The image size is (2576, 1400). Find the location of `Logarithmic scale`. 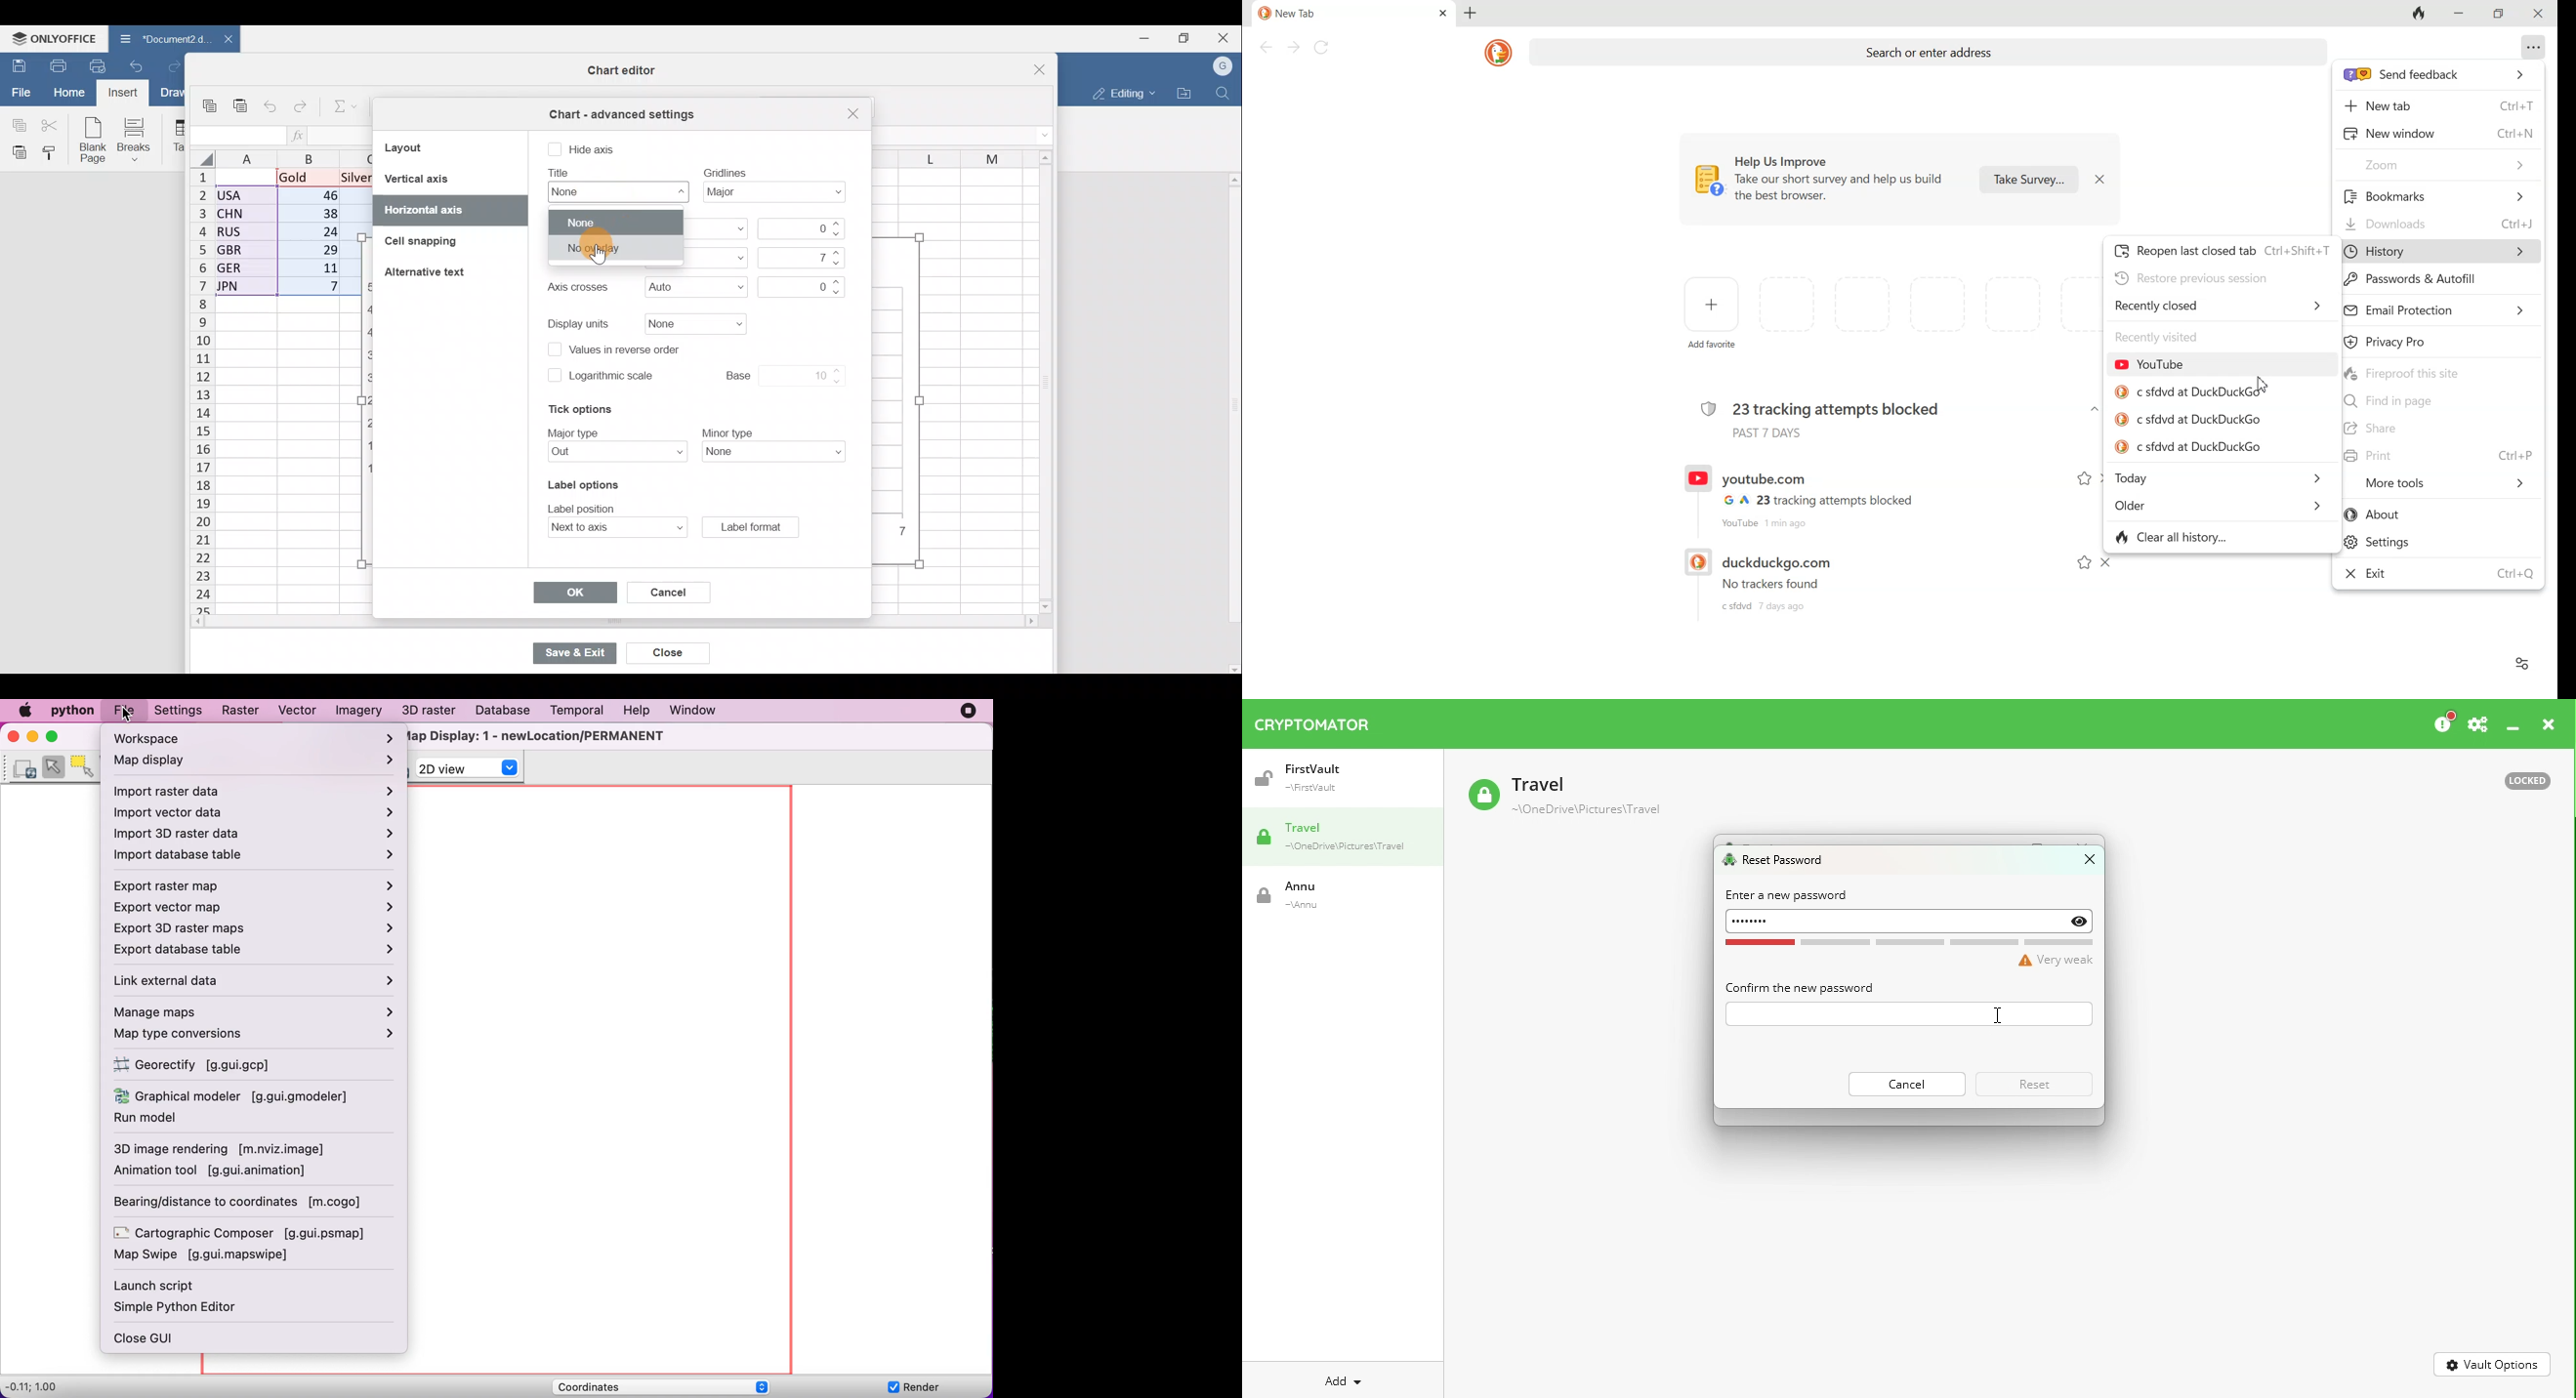

Logarithmic scale is located at coordinates (612, 377).